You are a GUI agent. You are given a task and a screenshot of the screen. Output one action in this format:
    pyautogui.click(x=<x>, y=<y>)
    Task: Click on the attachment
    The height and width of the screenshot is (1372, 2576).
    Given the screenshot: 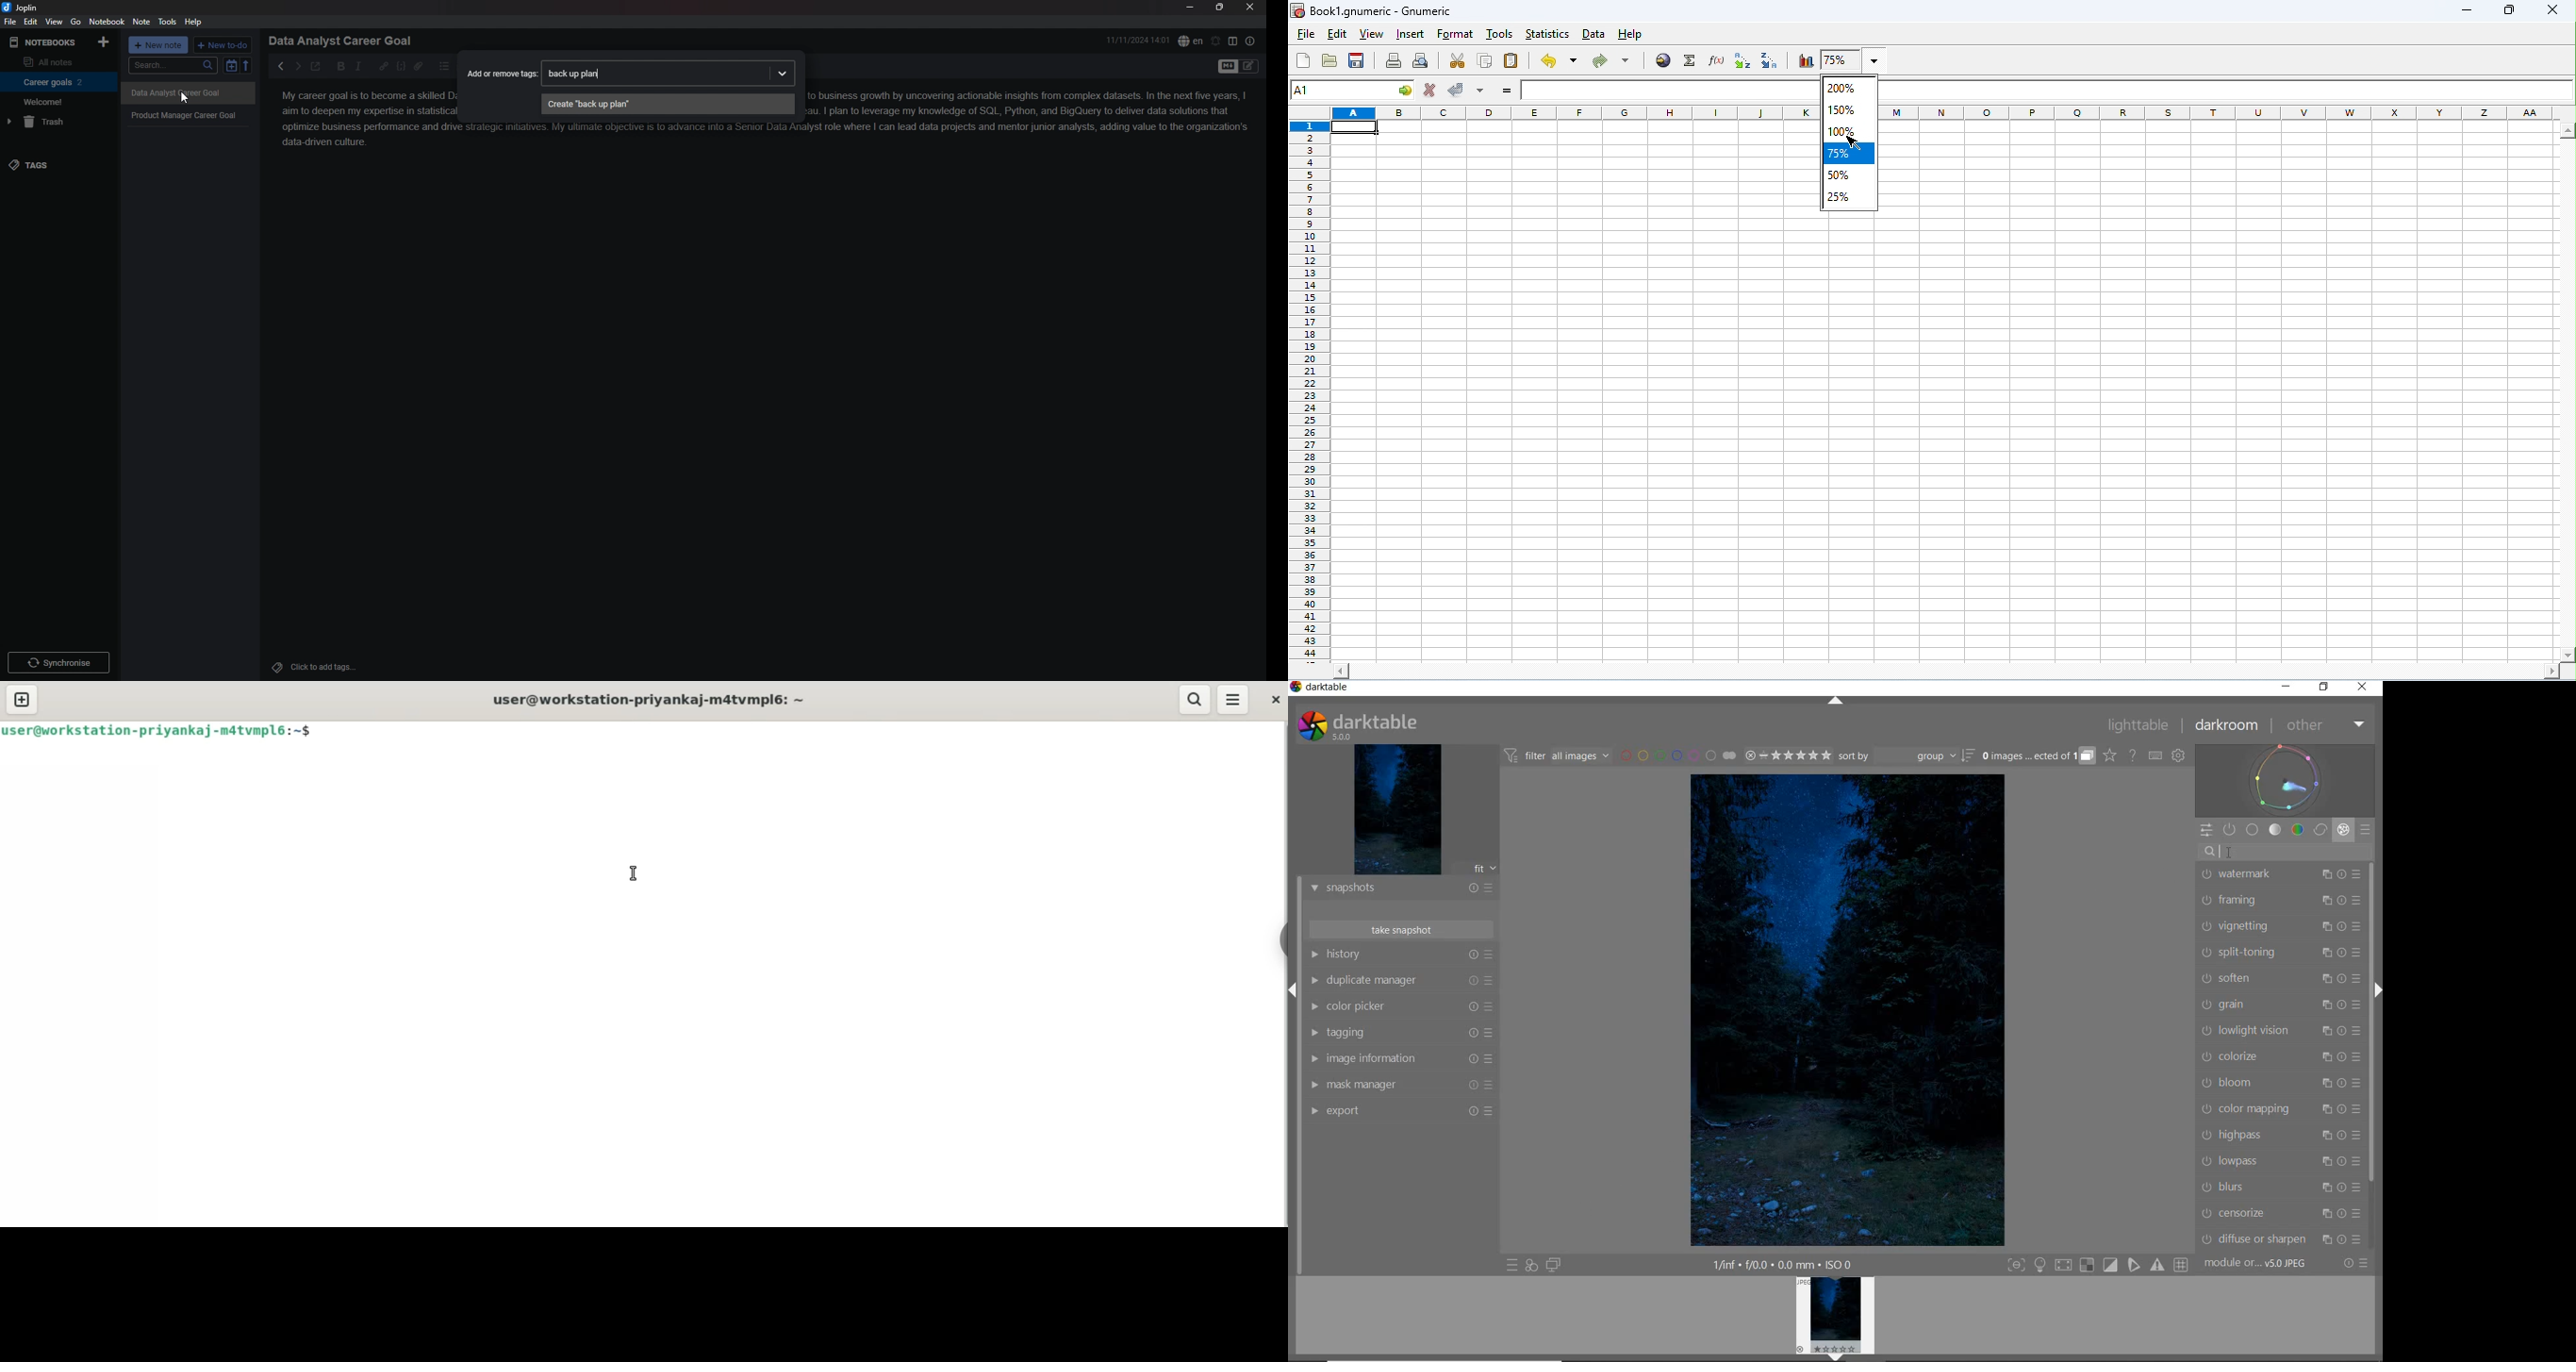 What is the action you would take?
    pyautogui.click(x=418, y=67)
    